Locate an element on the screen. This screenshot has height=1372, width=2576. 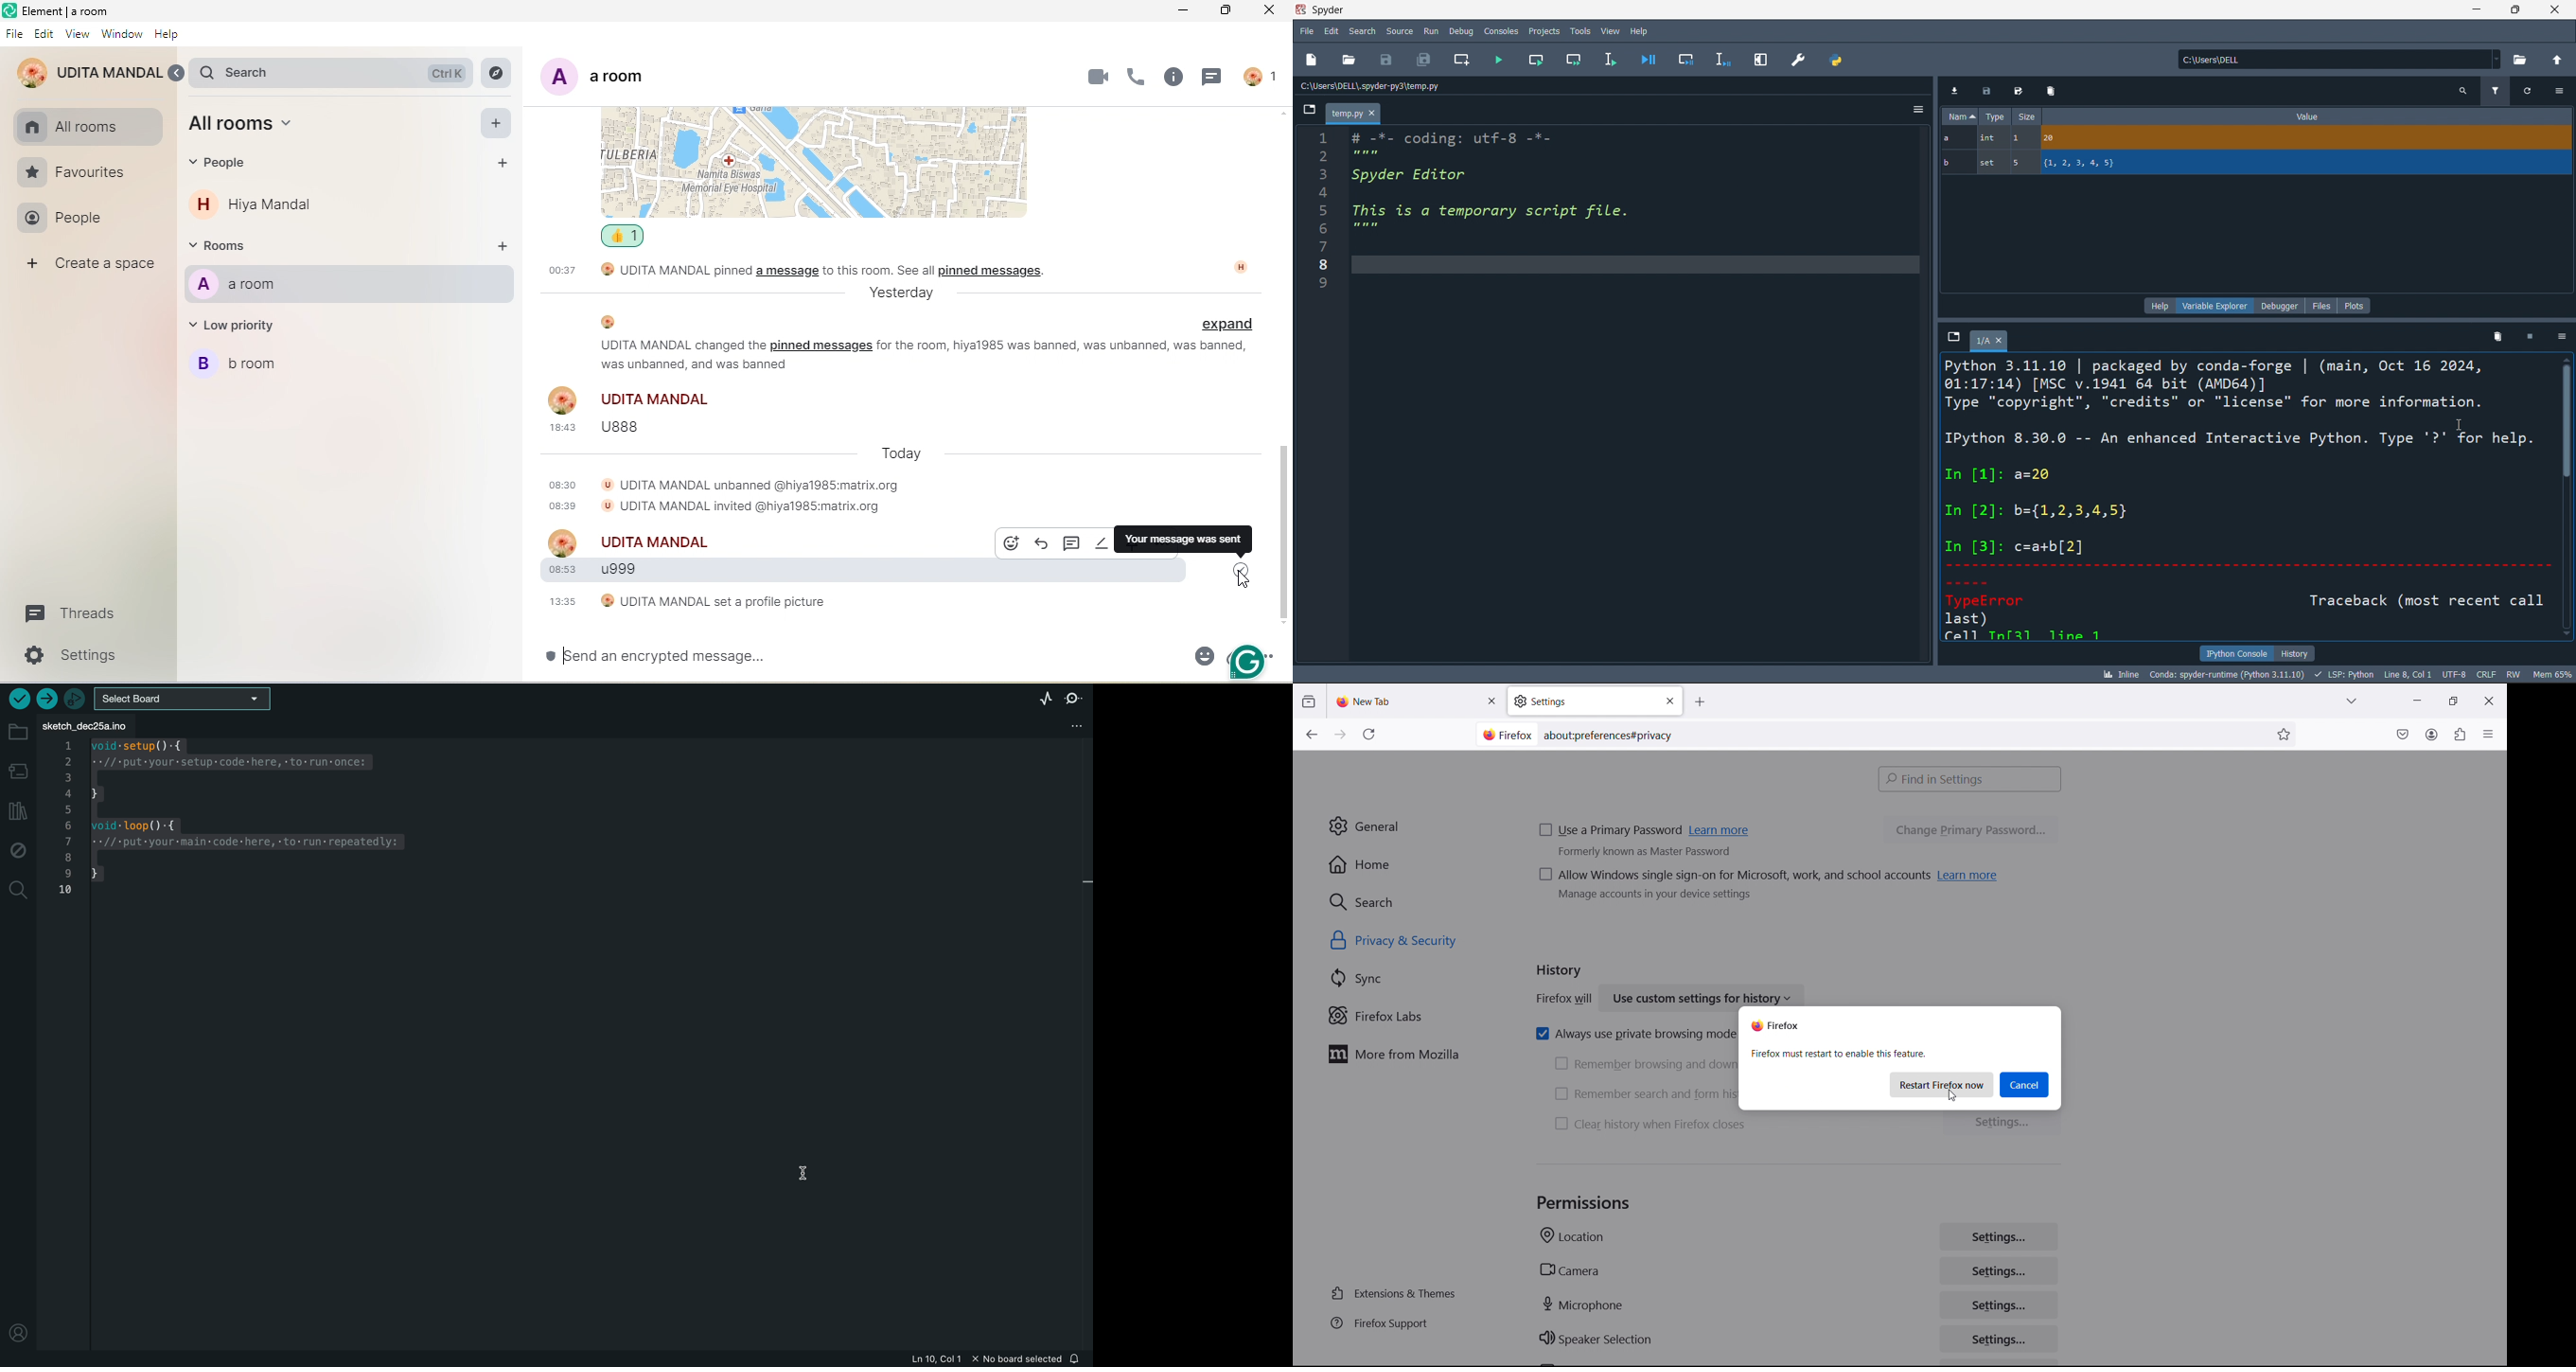
filter is located at coordinates (2495, 90).